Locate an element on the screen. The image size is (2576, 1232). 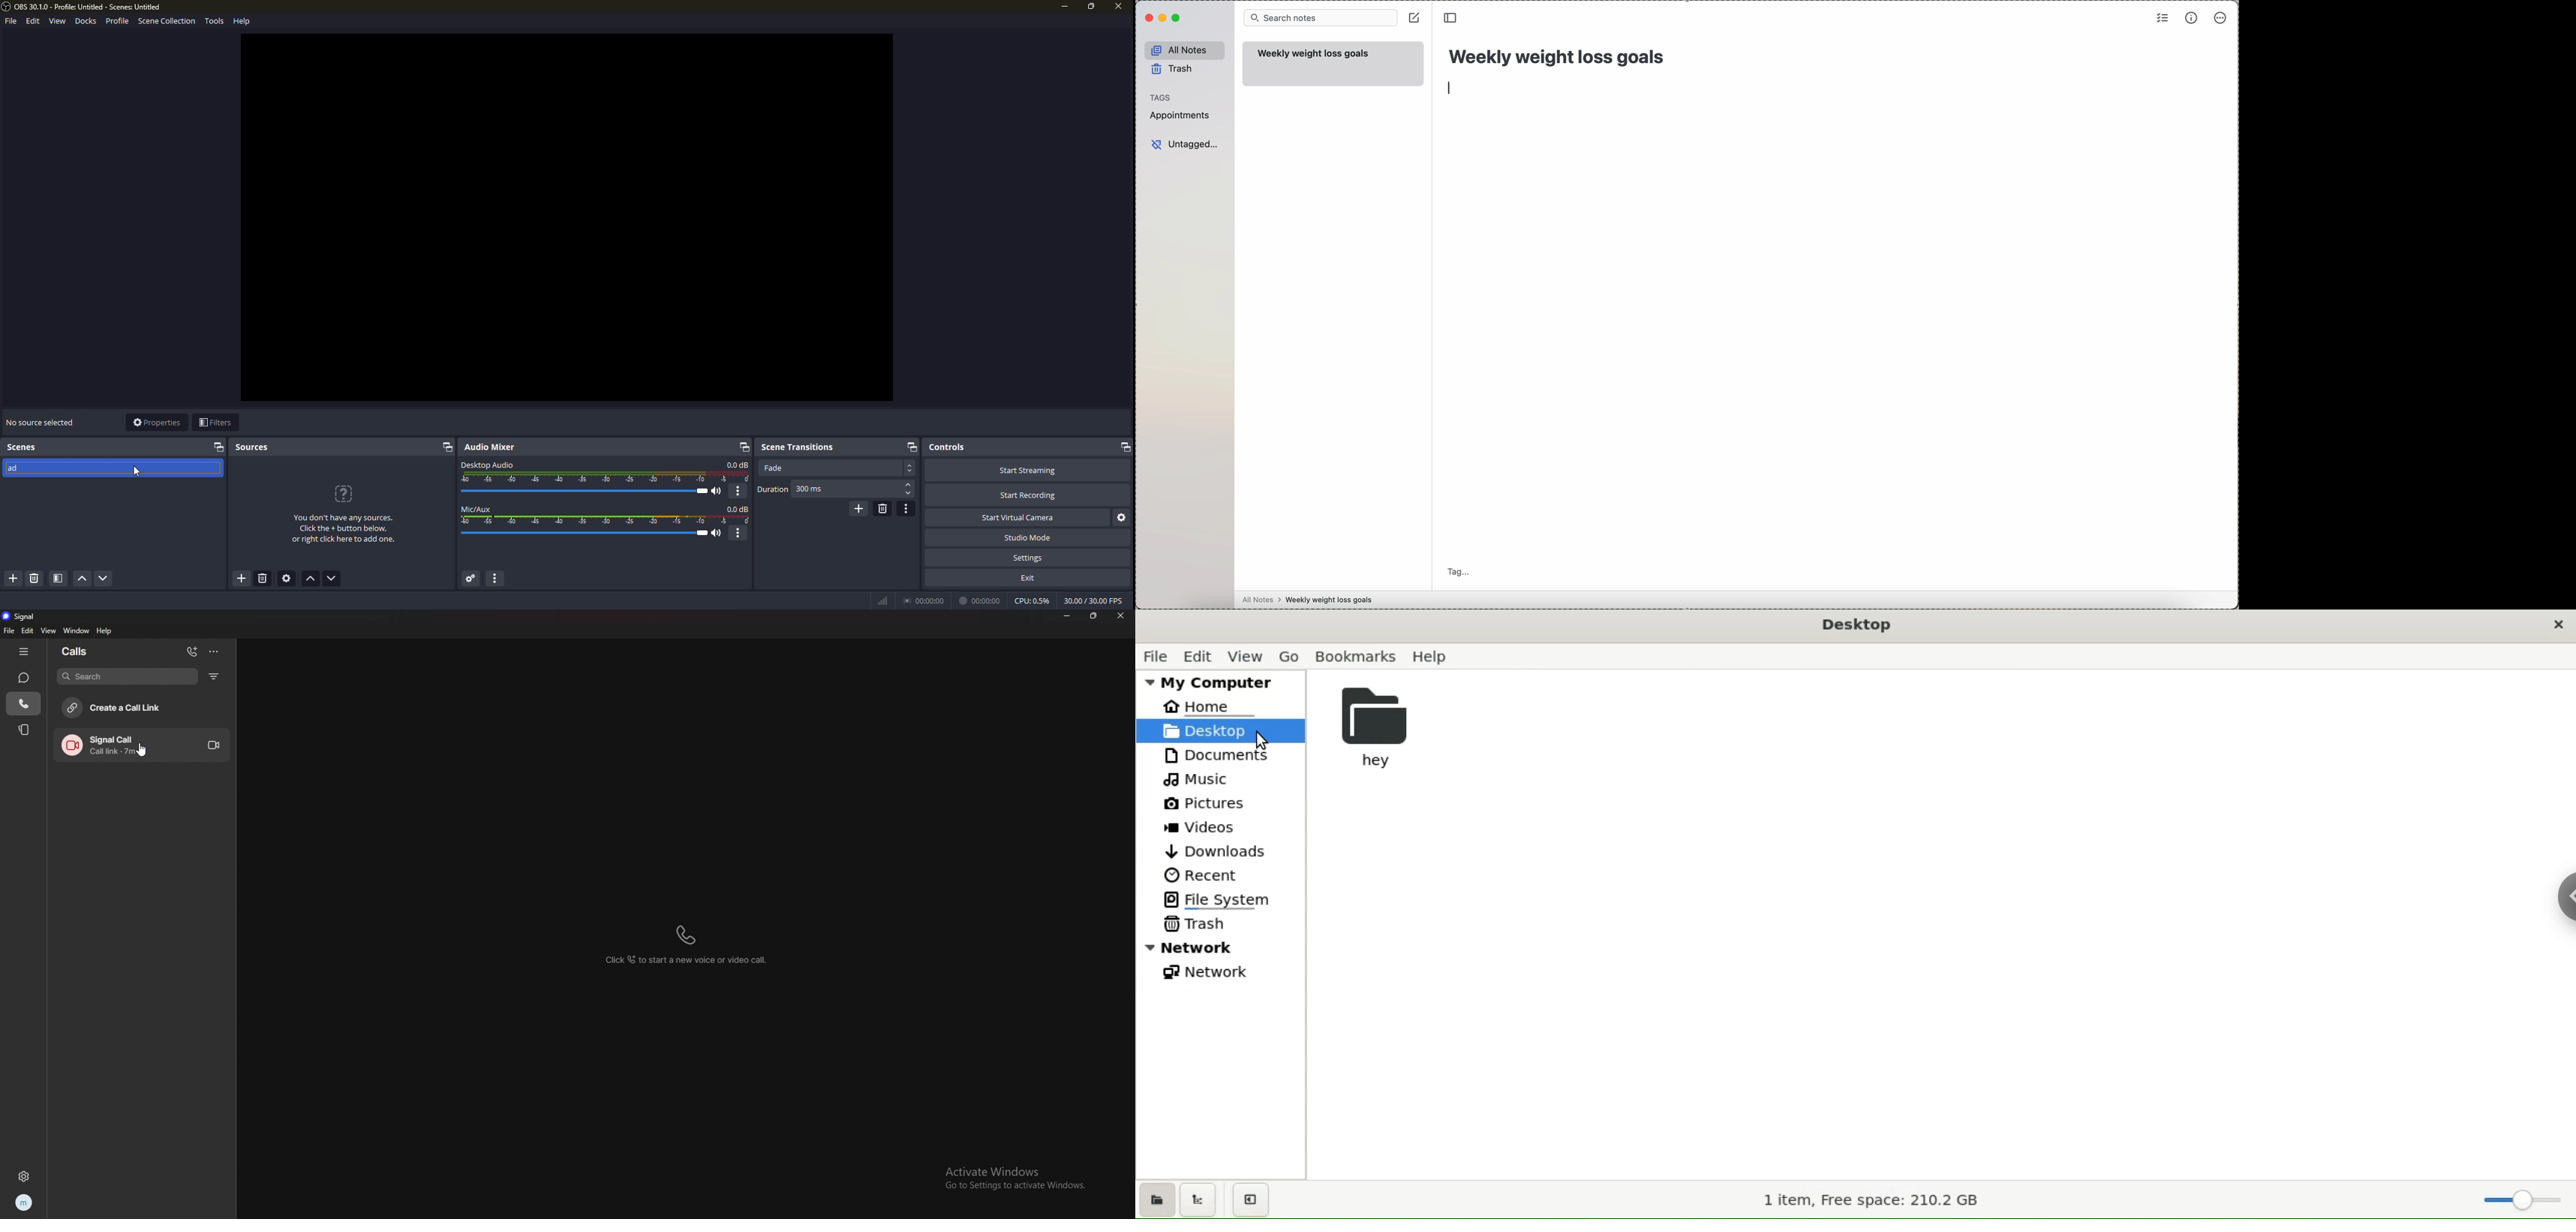
create note is located at coordinates (1415, 17).